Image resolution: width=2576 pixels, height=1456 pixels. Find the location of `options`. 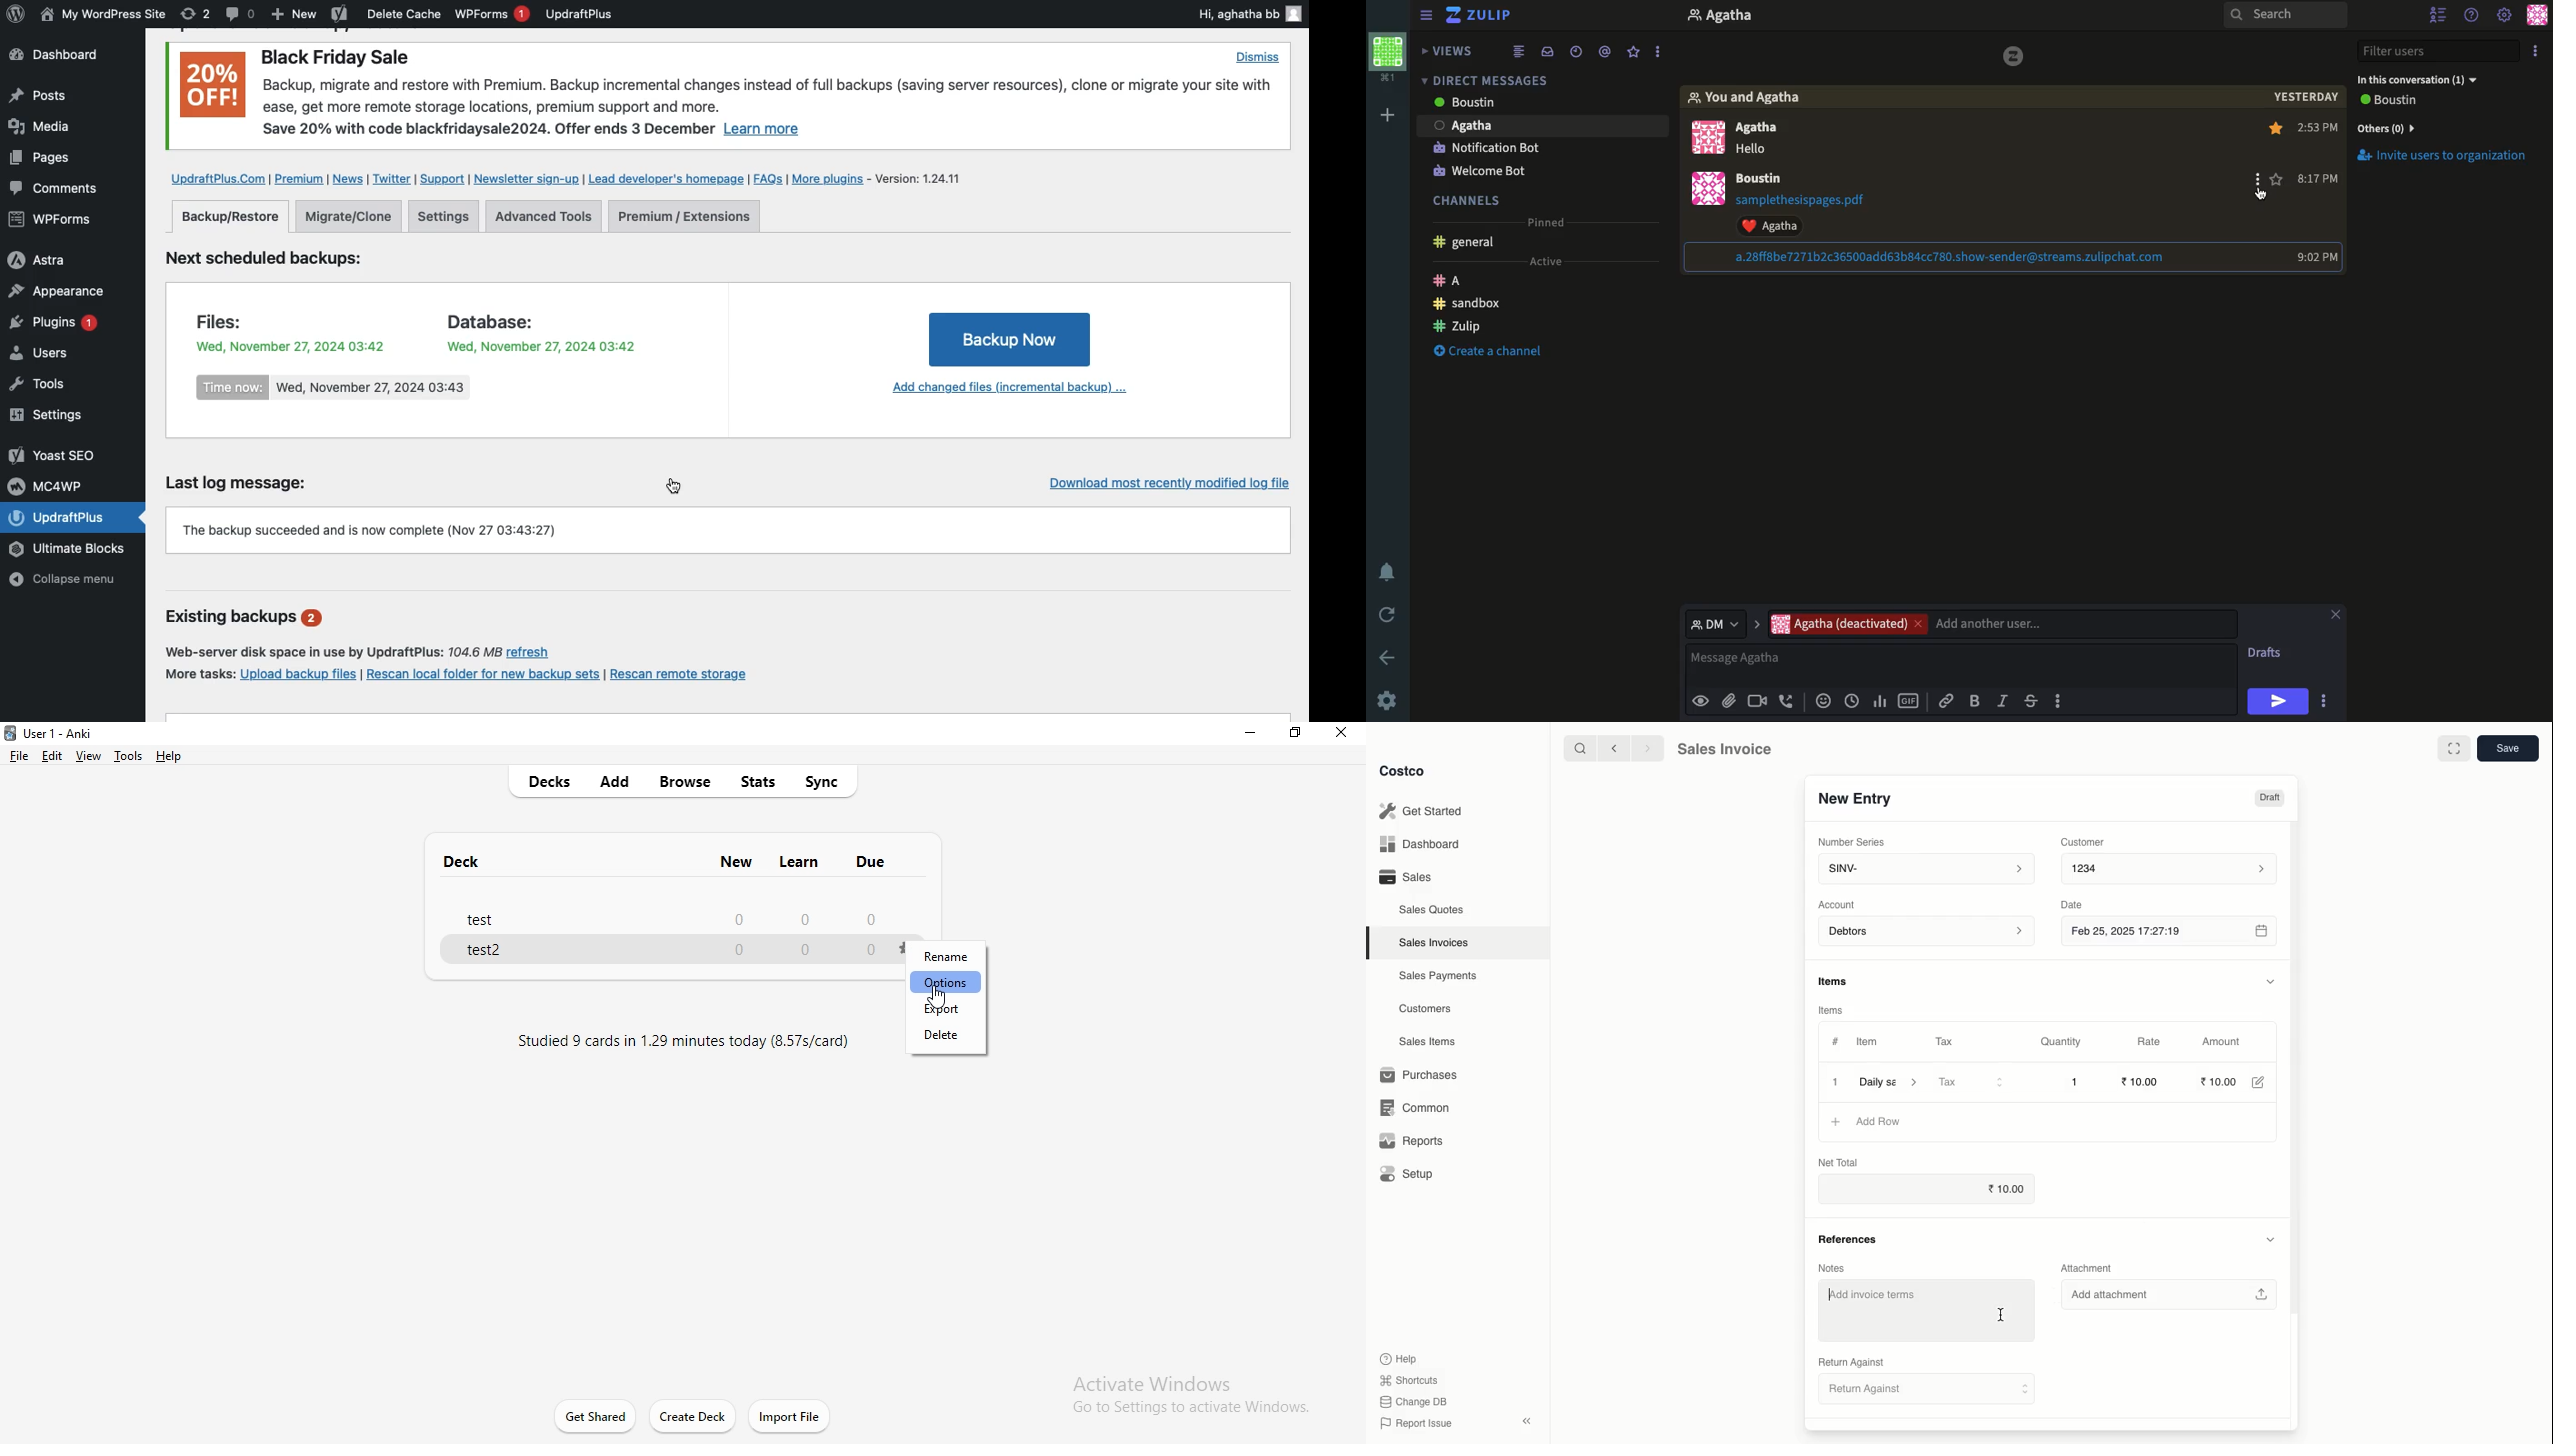

options is located at coordinates (2060, 705).